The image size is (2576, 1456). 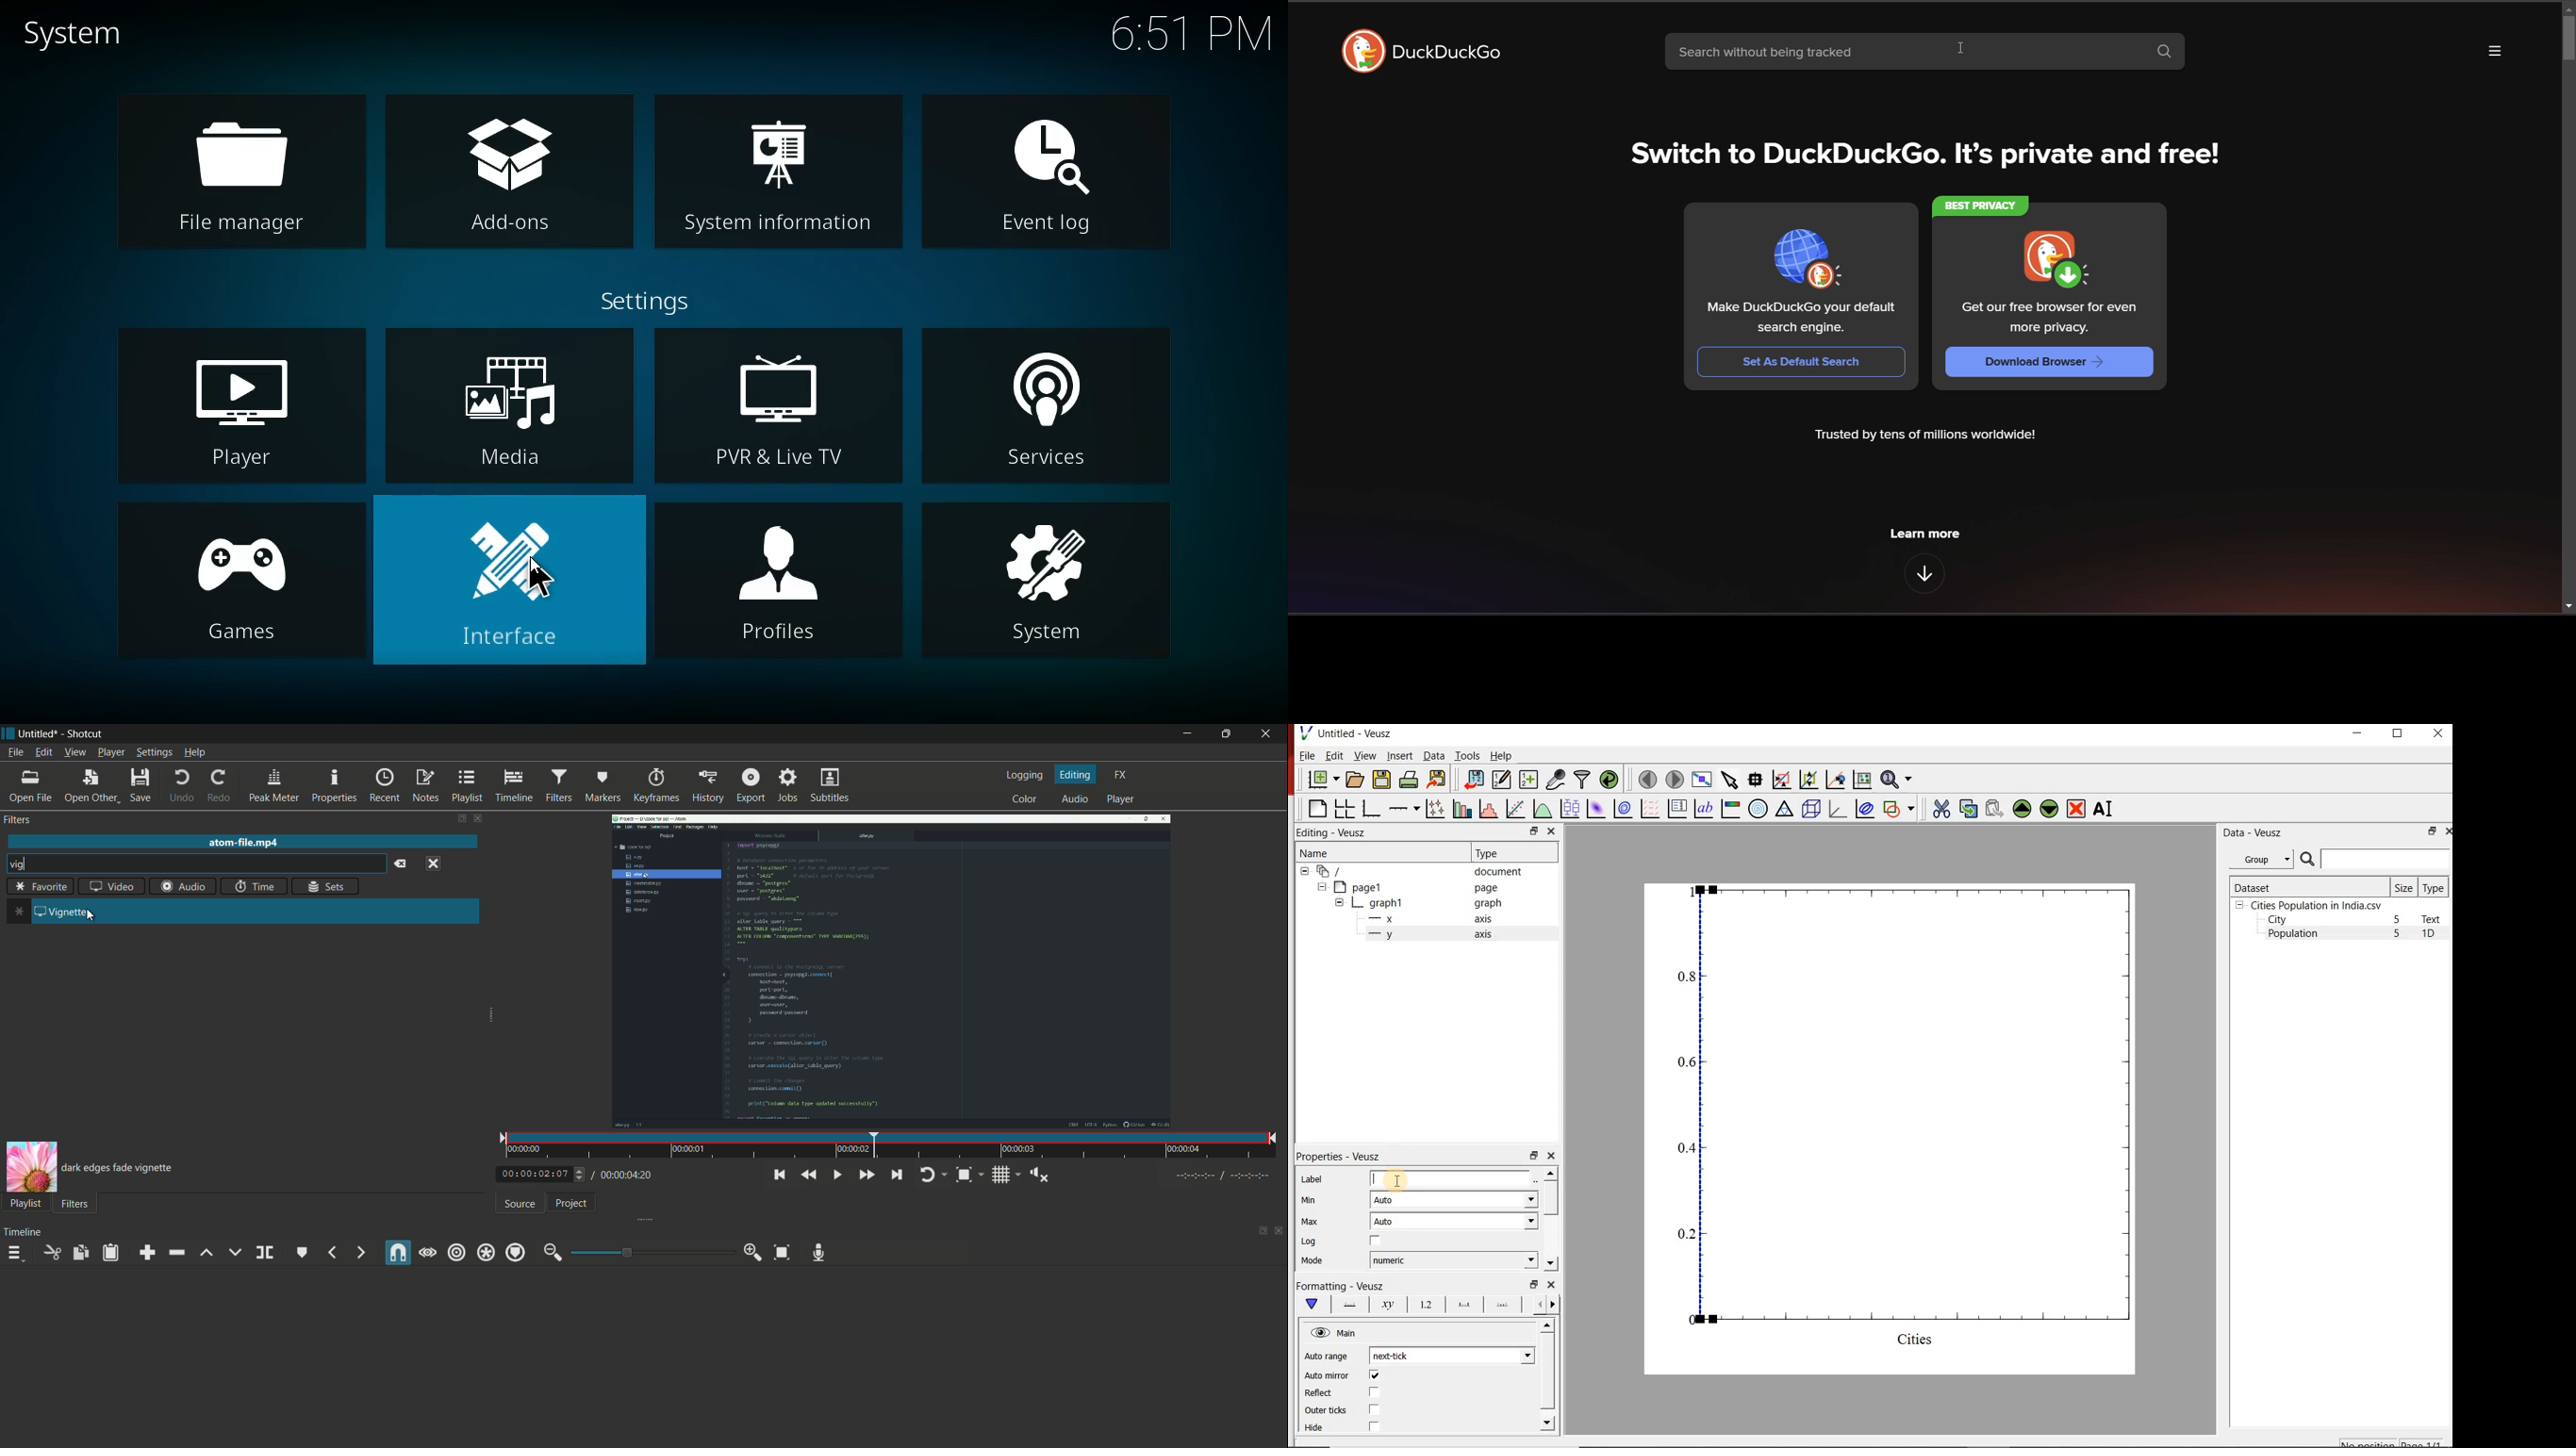 What do you see at coordinates (1005, 1174) in the screenshot?
I see `toggle grid` at bounding box center [1005, 1174].